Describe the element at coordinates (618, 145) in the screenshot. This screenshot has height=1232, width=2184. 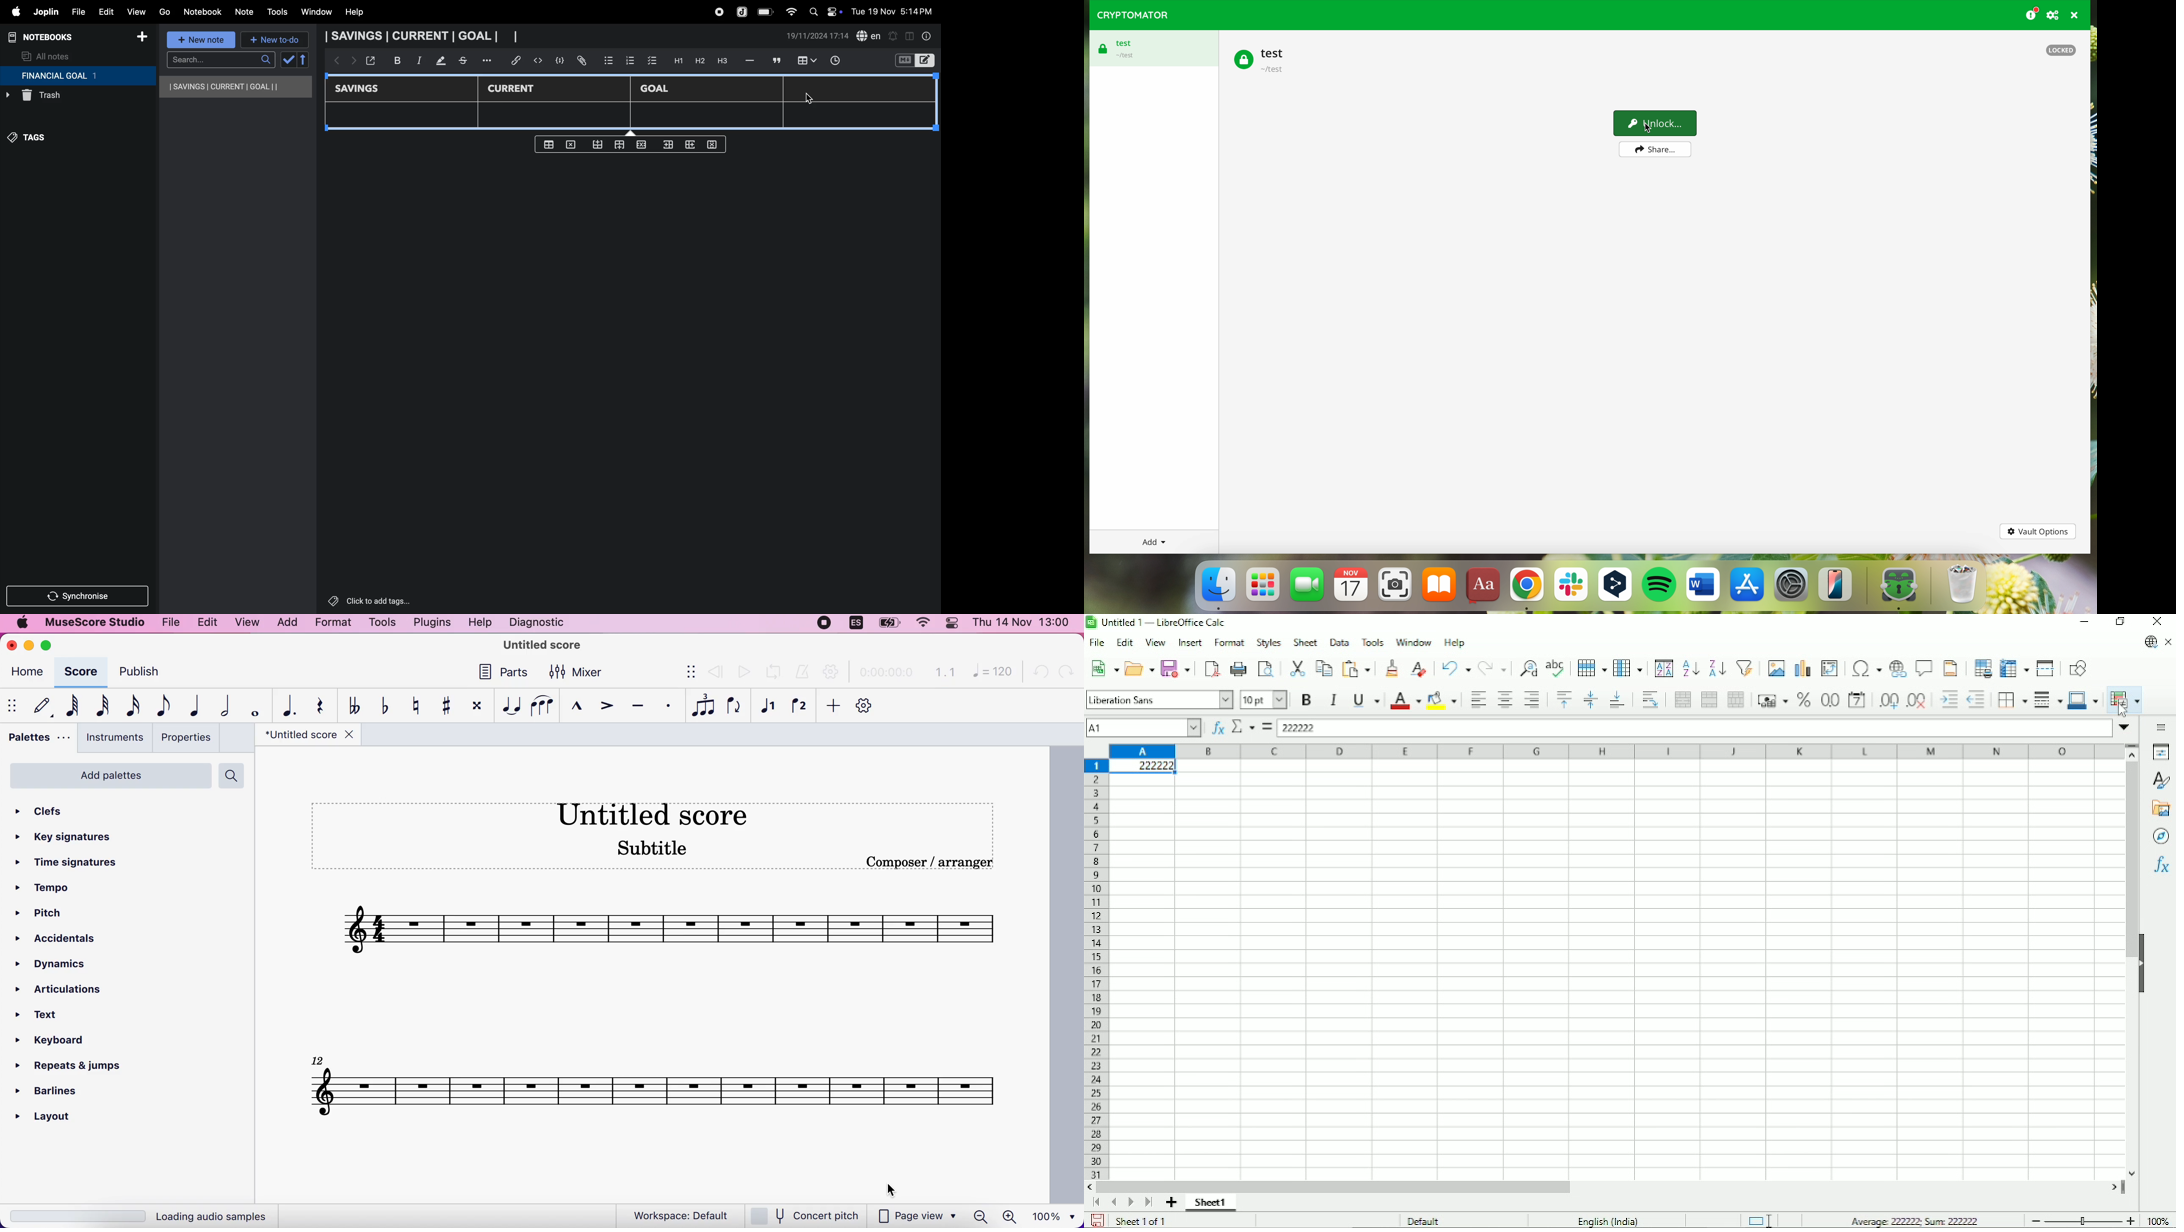
I see `from top` at that location.